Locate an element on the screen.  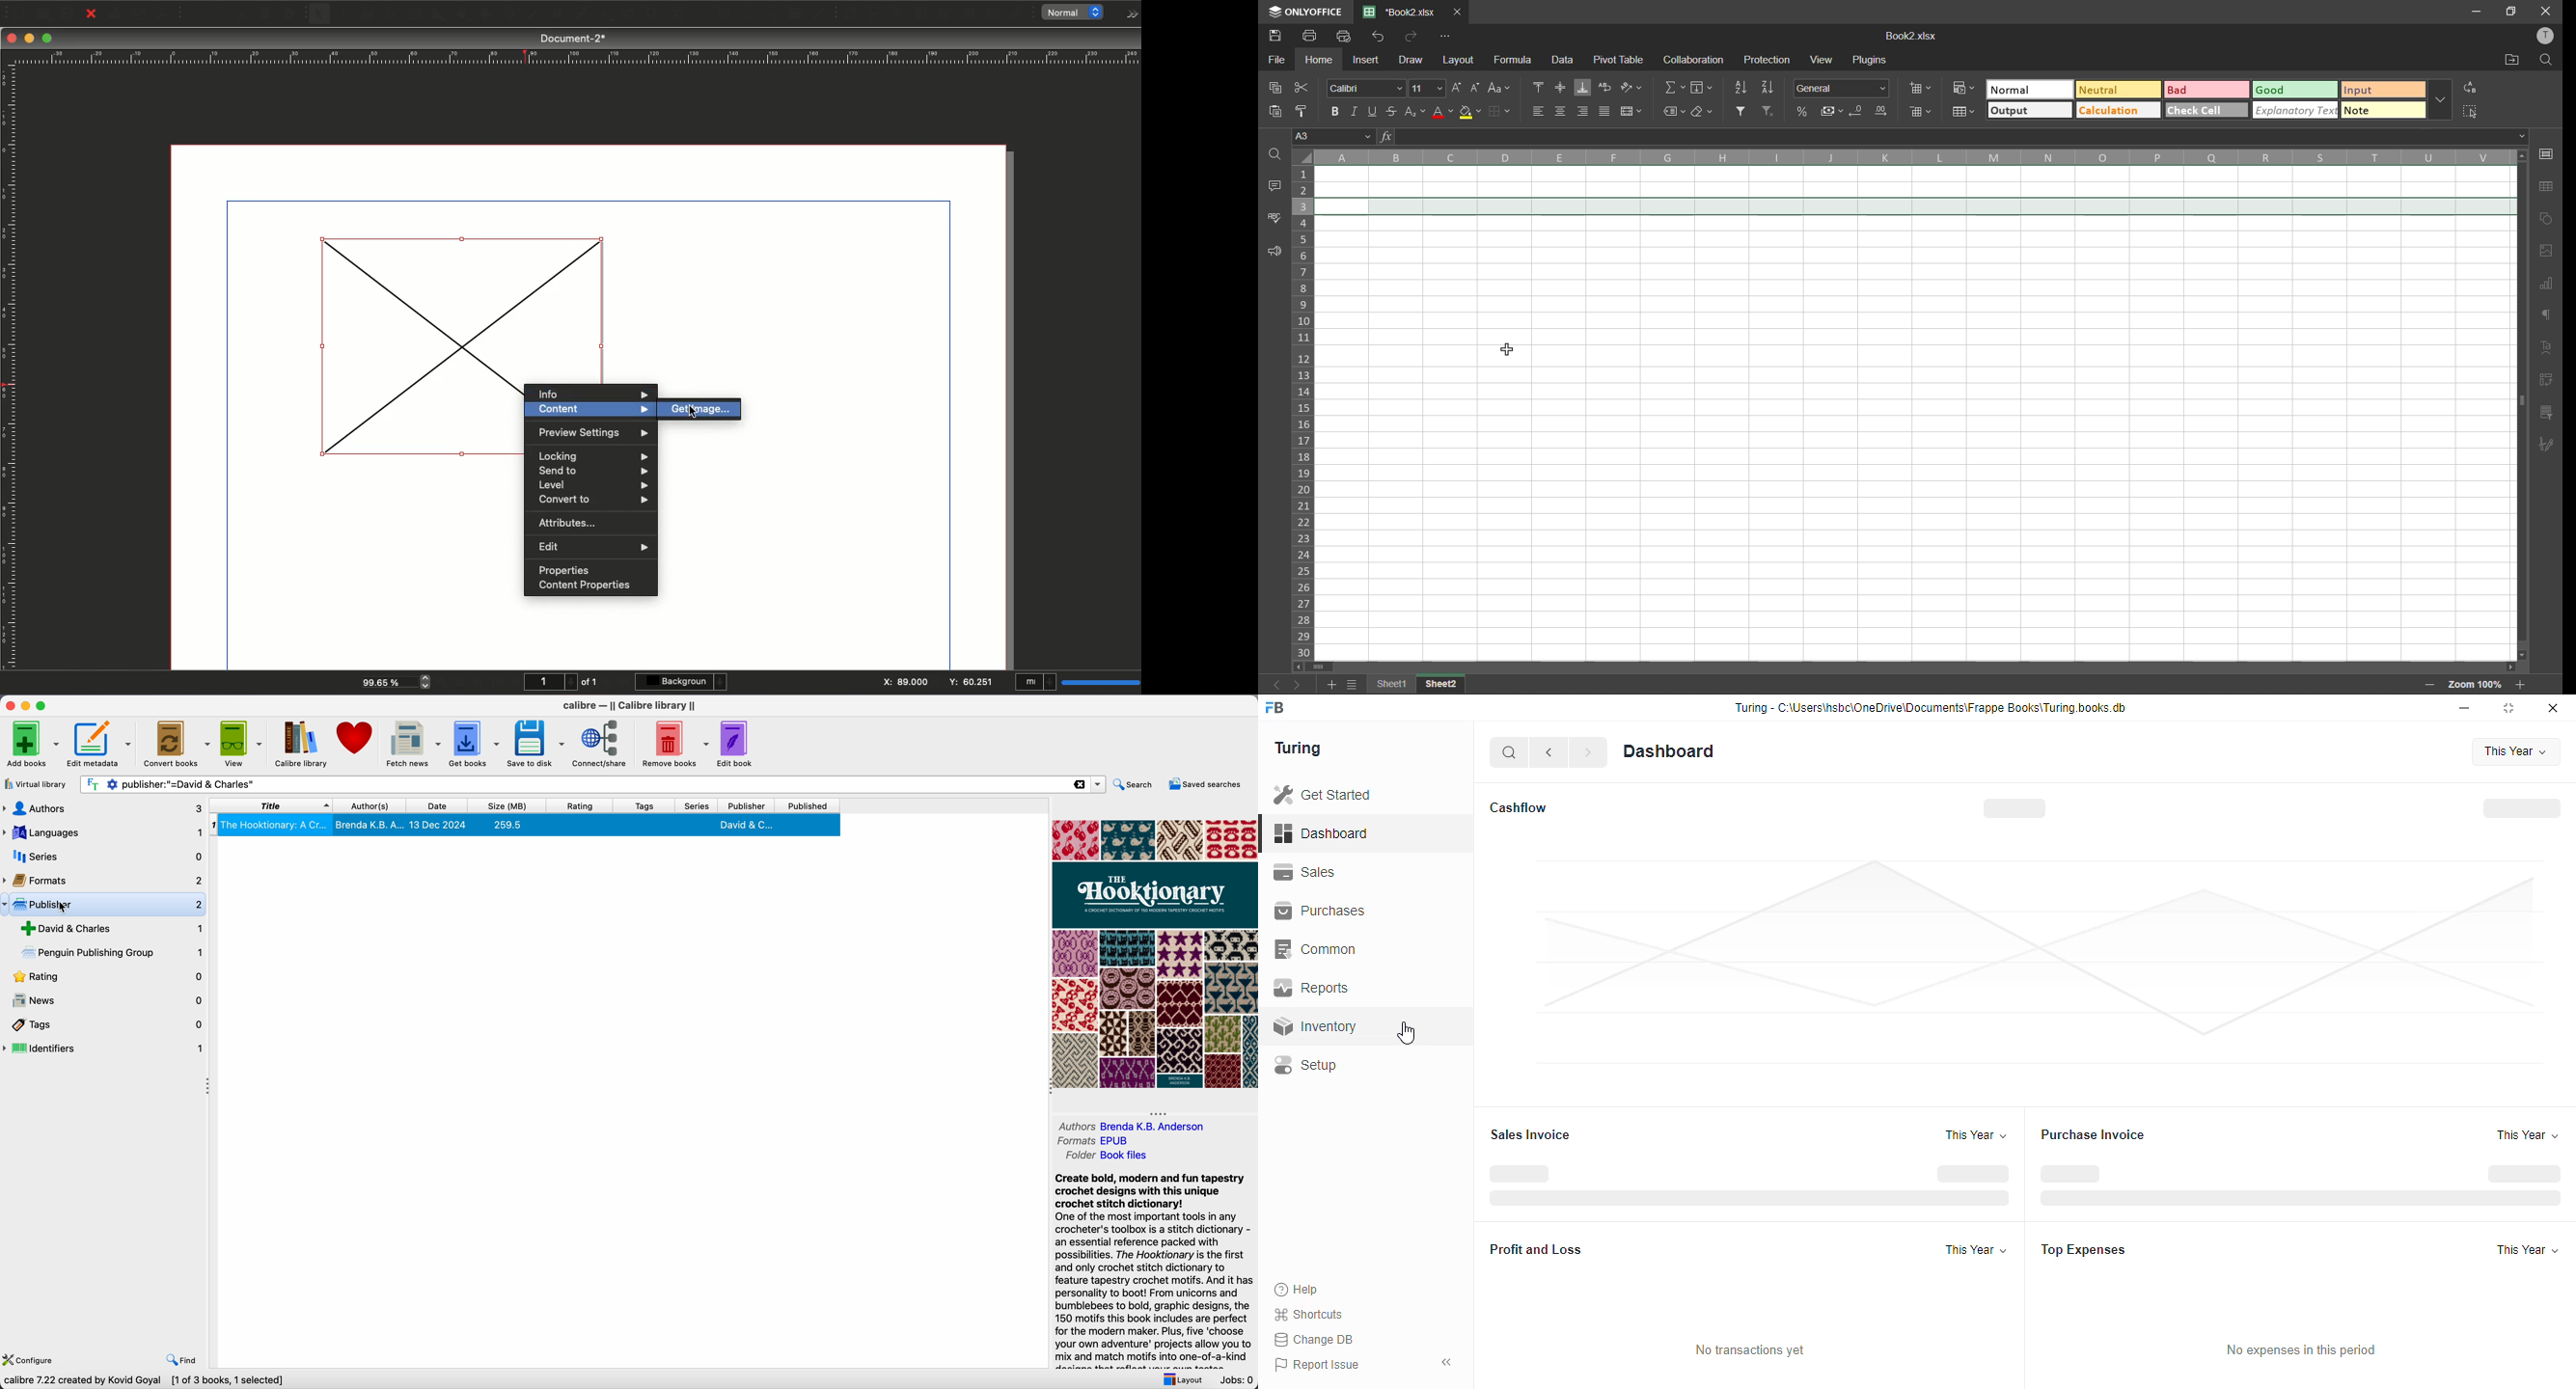
Jobs: 0 is located at coordinates (1236, 1380).